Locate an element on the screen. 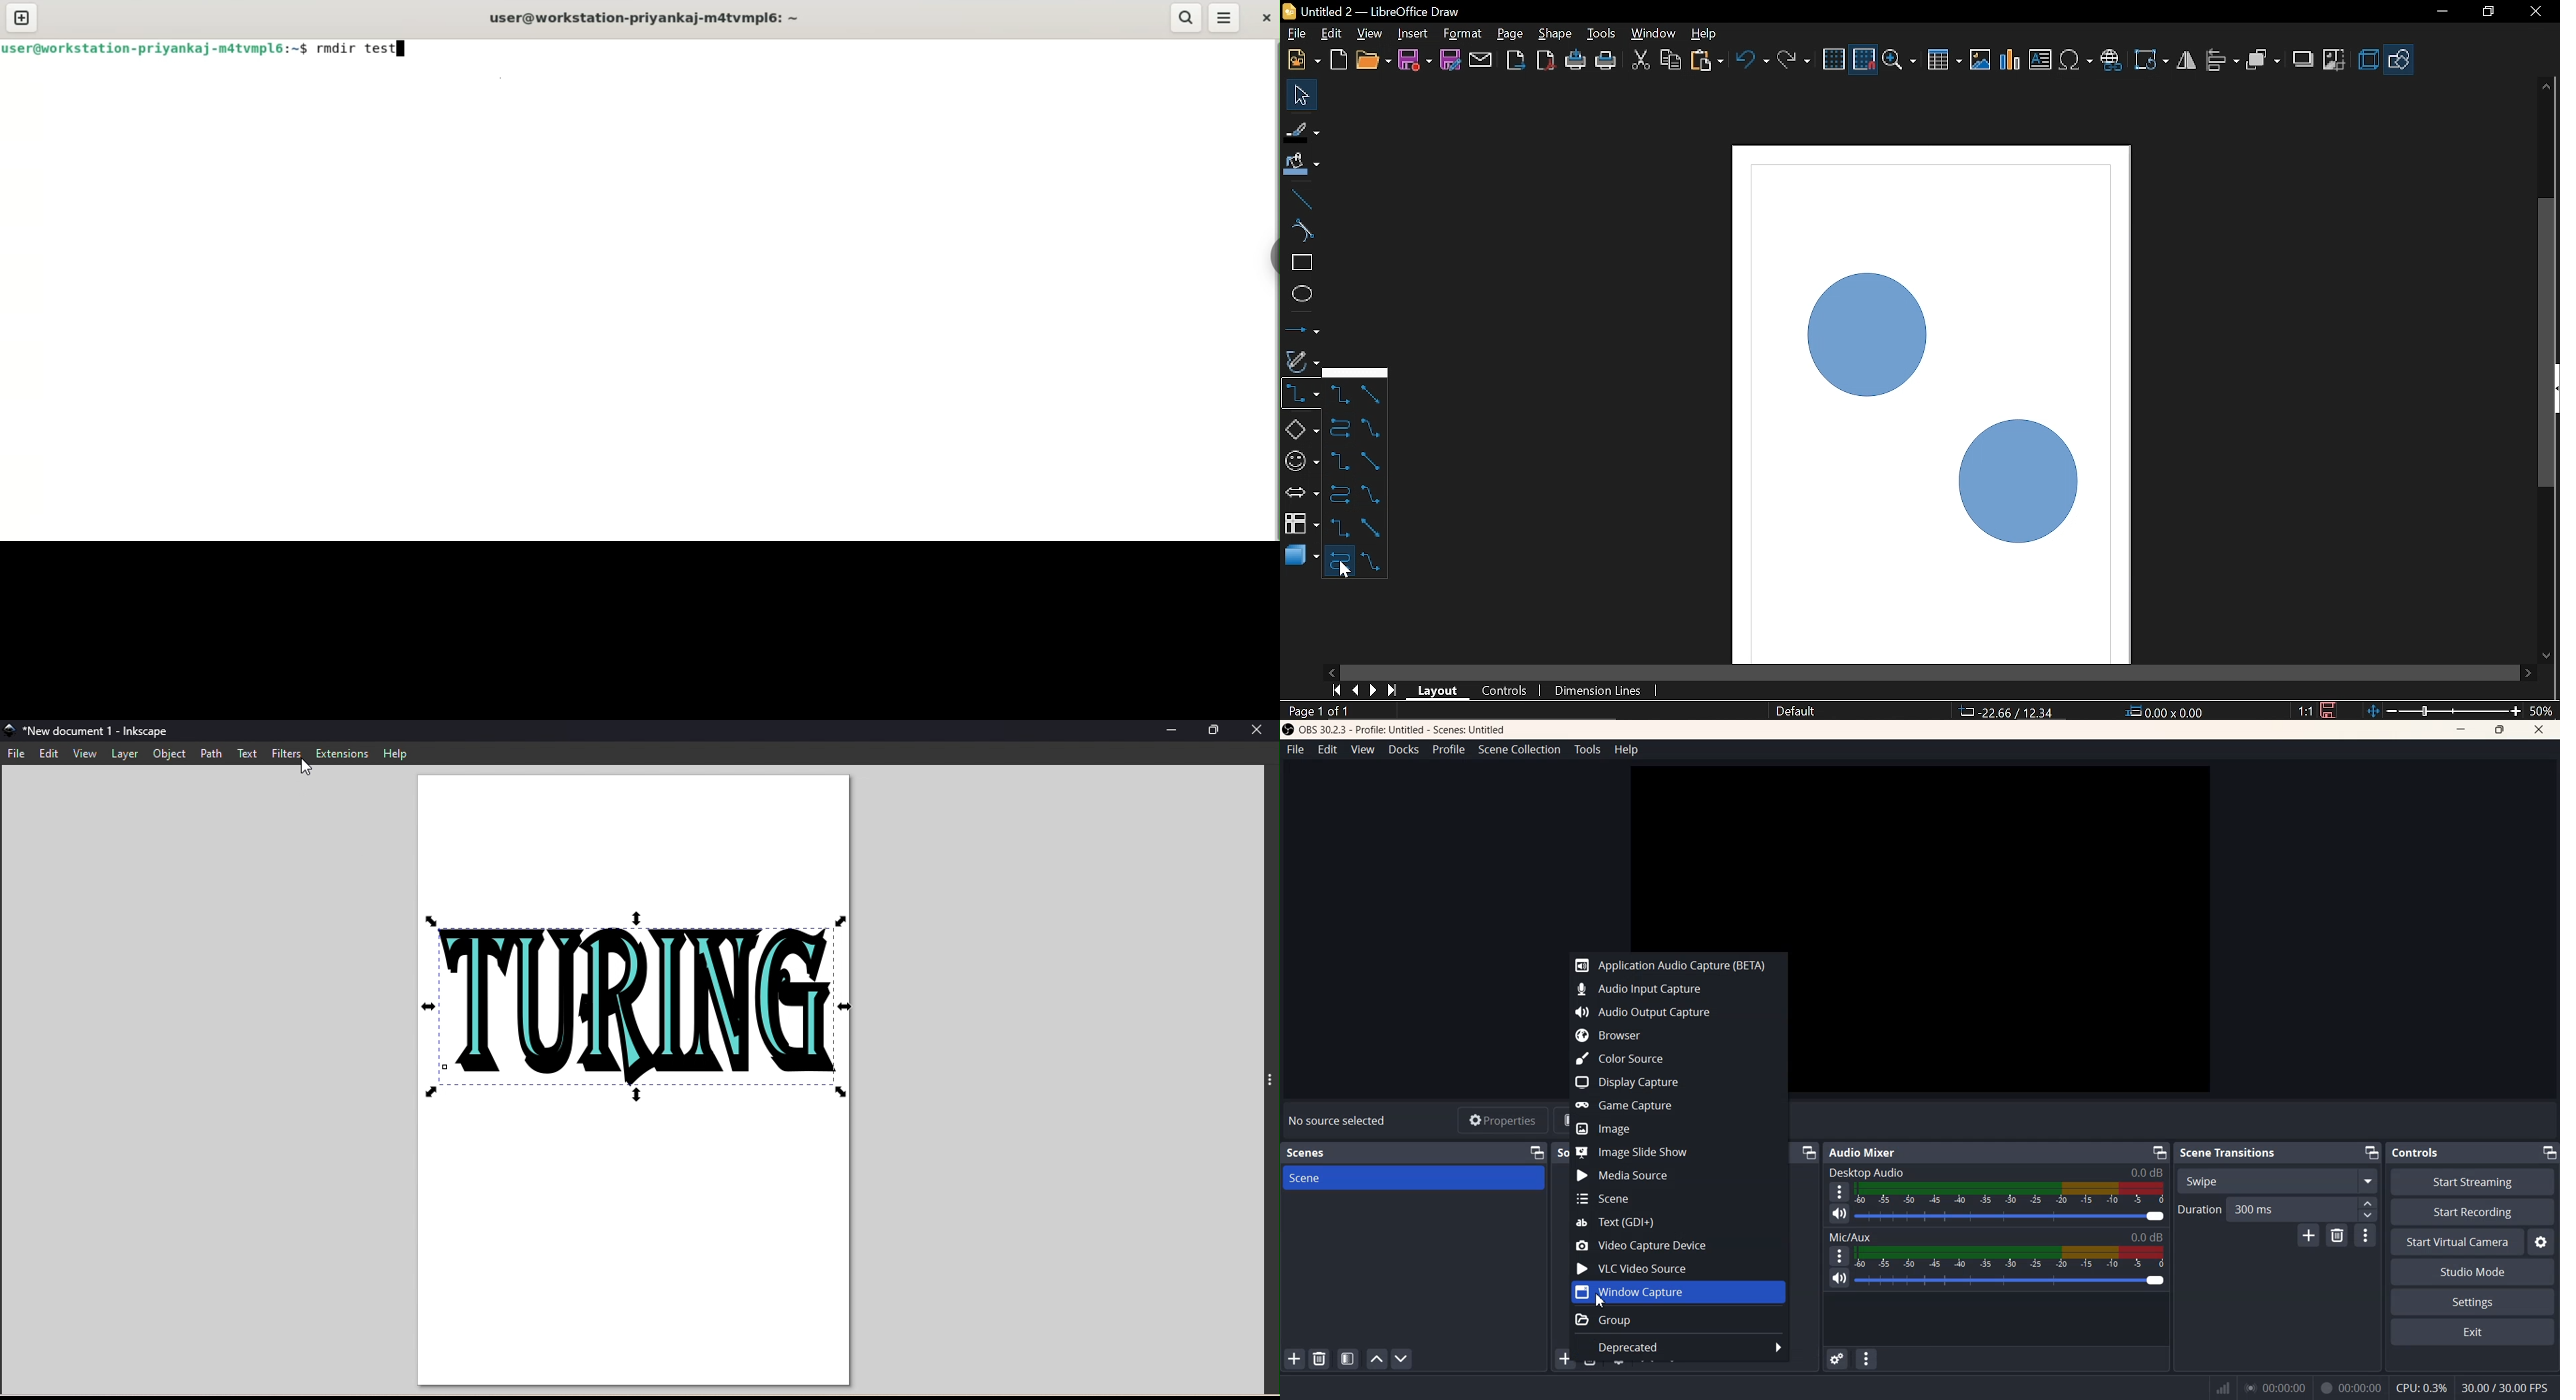 This screenshot has height=1400, width=2576. Zoom is located at coordinates (1902, 59).